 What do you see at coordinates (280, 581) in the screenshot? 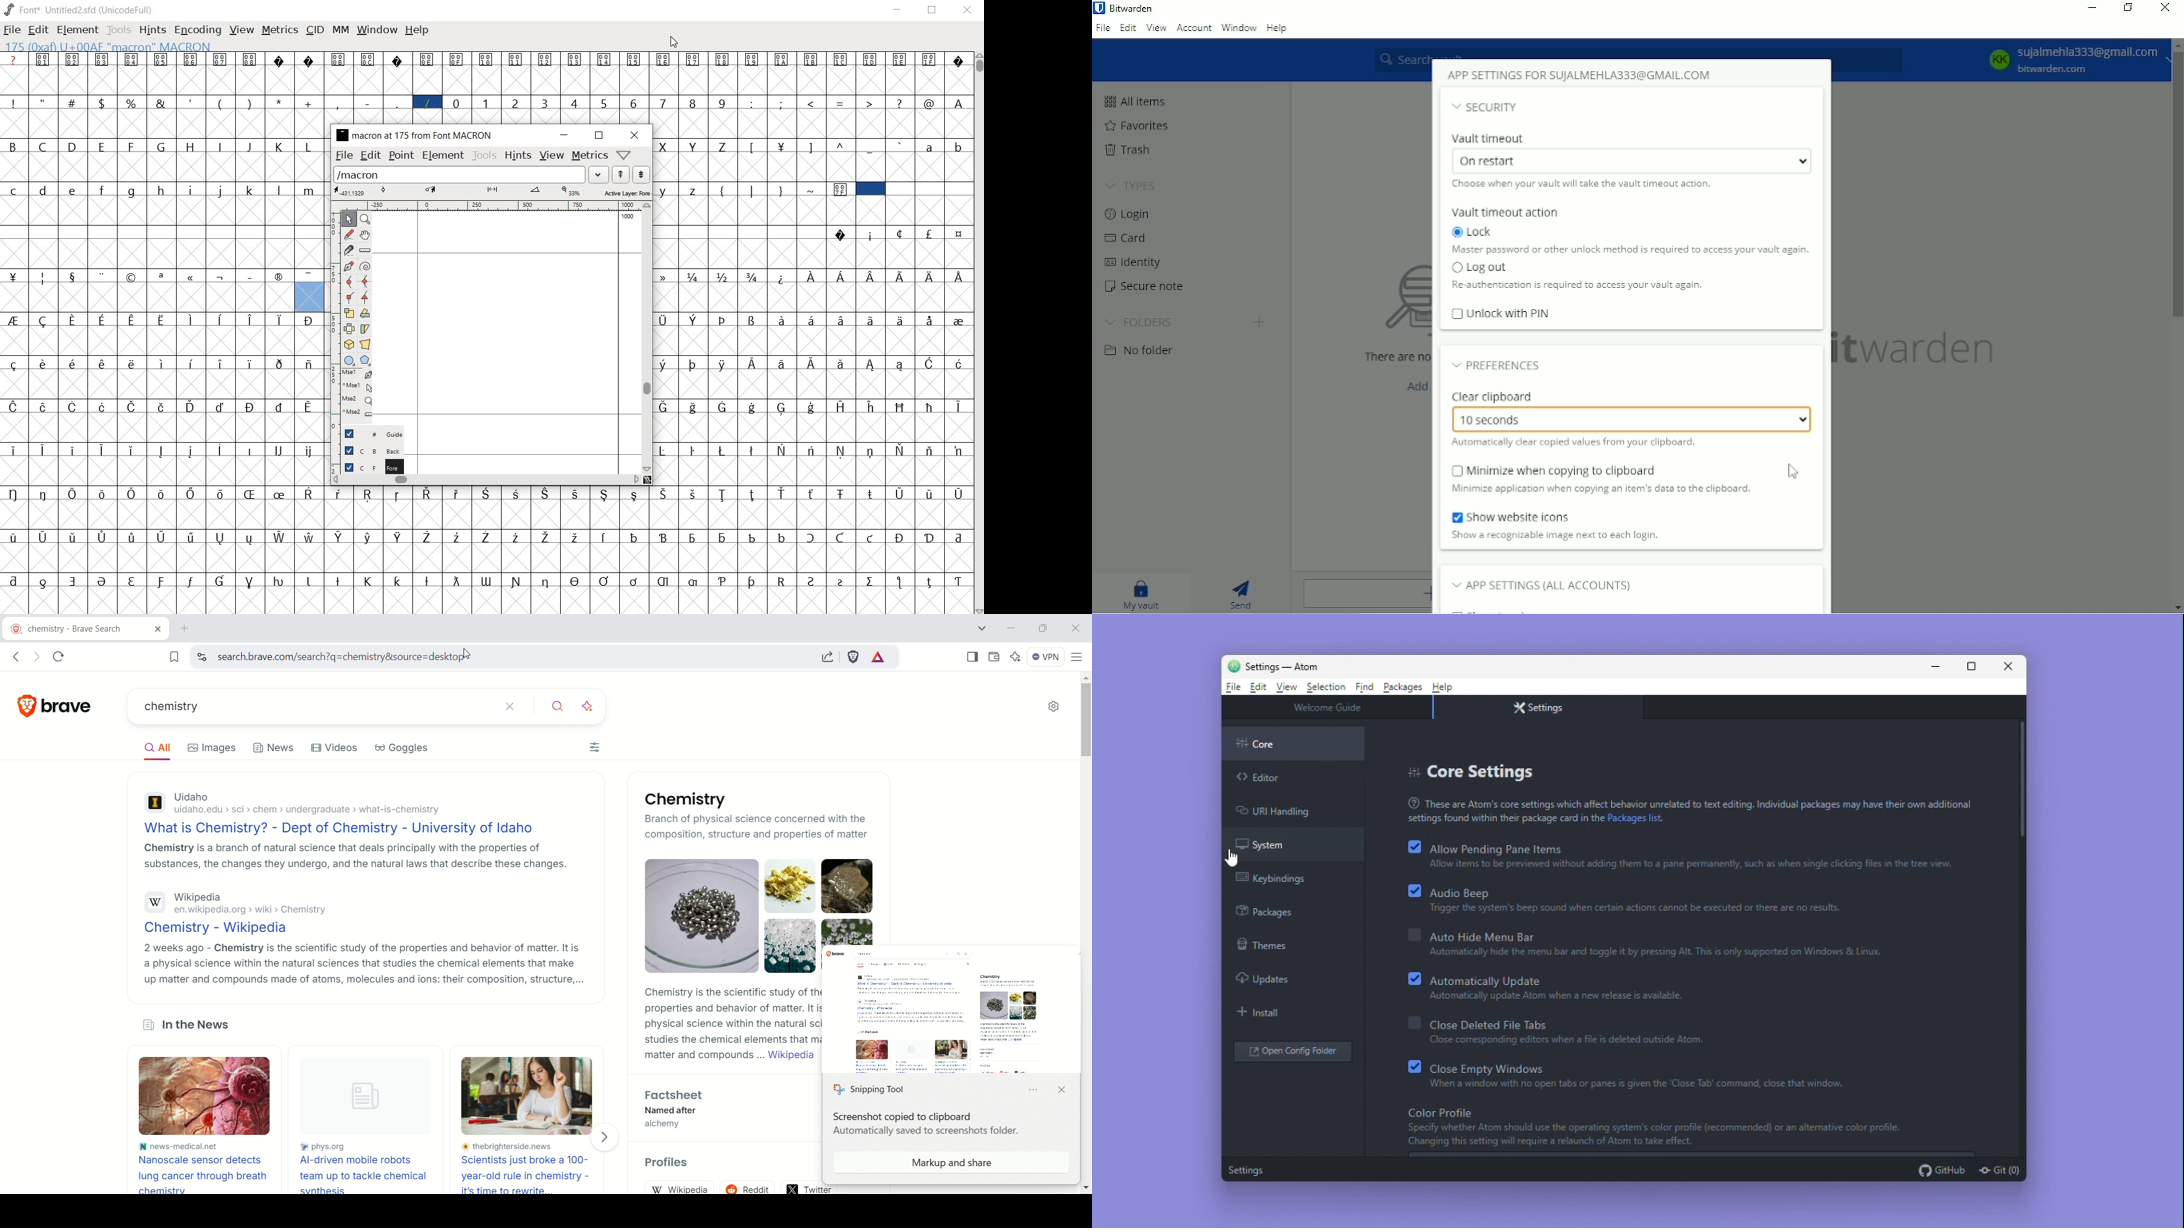
I see `Symbol` at bounding box center [280, 581].